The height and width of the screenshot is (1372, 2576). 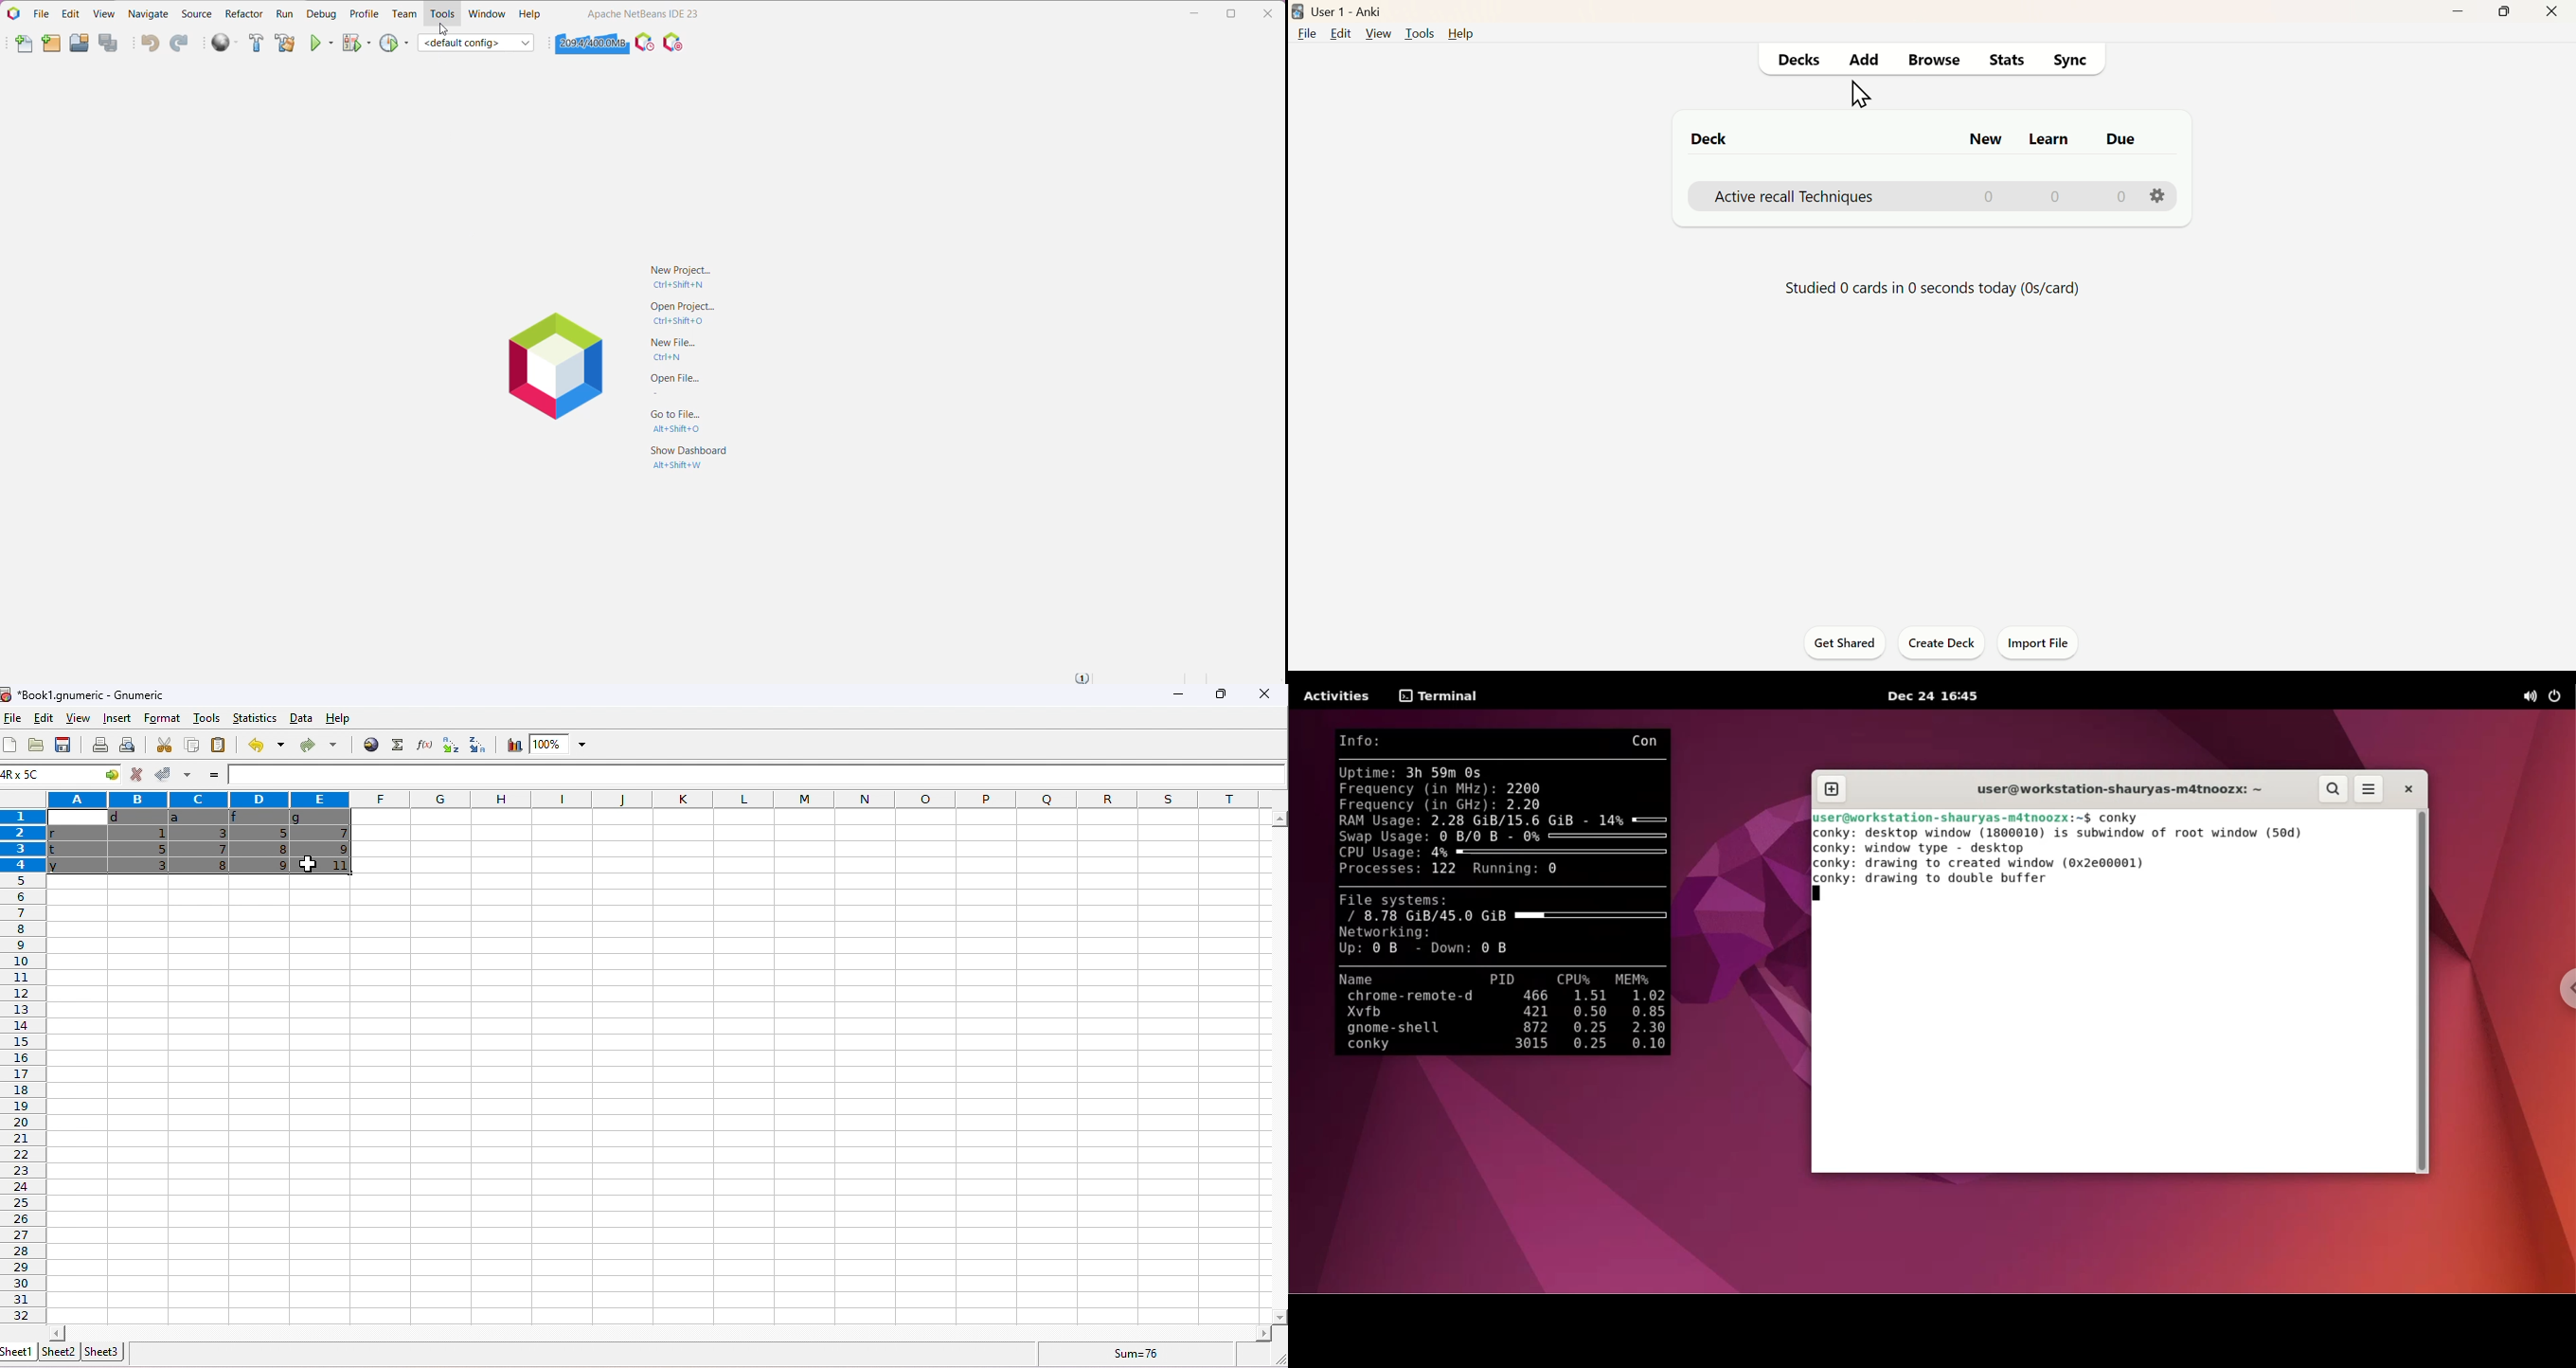 What do you see at coordinates (676, 276) in the screenshot?
I see `New Project` at bounding box center [676, 276].